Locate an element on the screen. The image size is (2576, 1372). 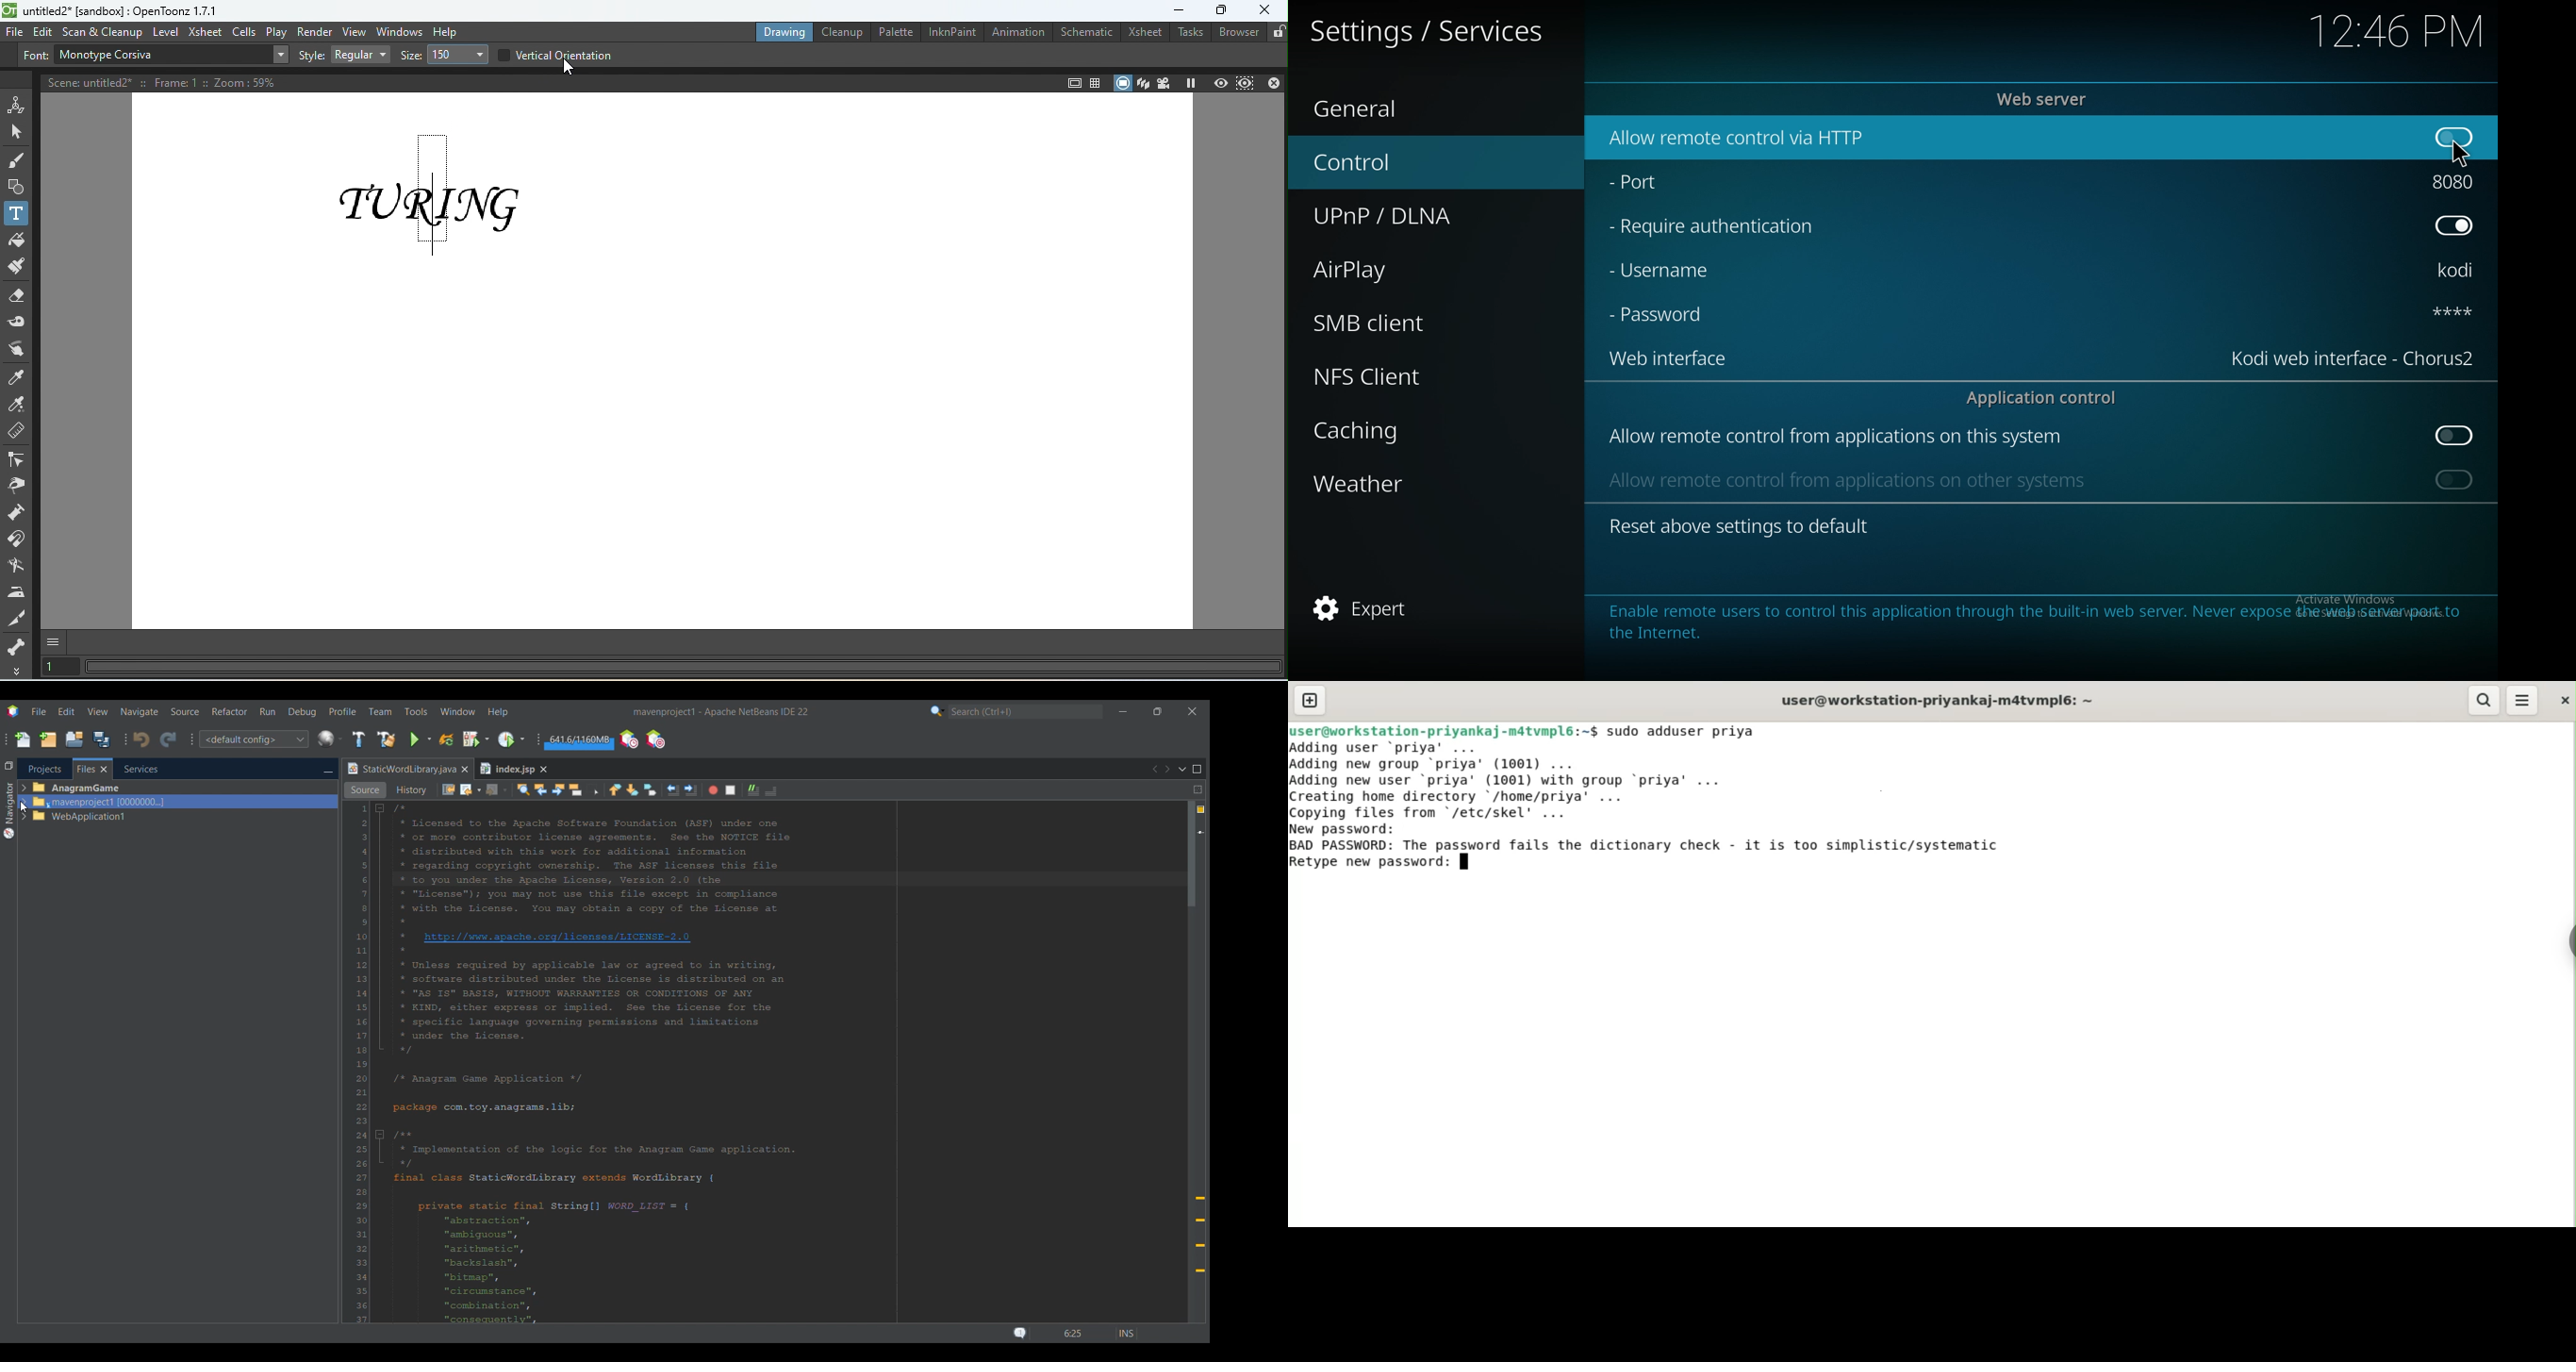
port number is located at coordinates (2457, 179).